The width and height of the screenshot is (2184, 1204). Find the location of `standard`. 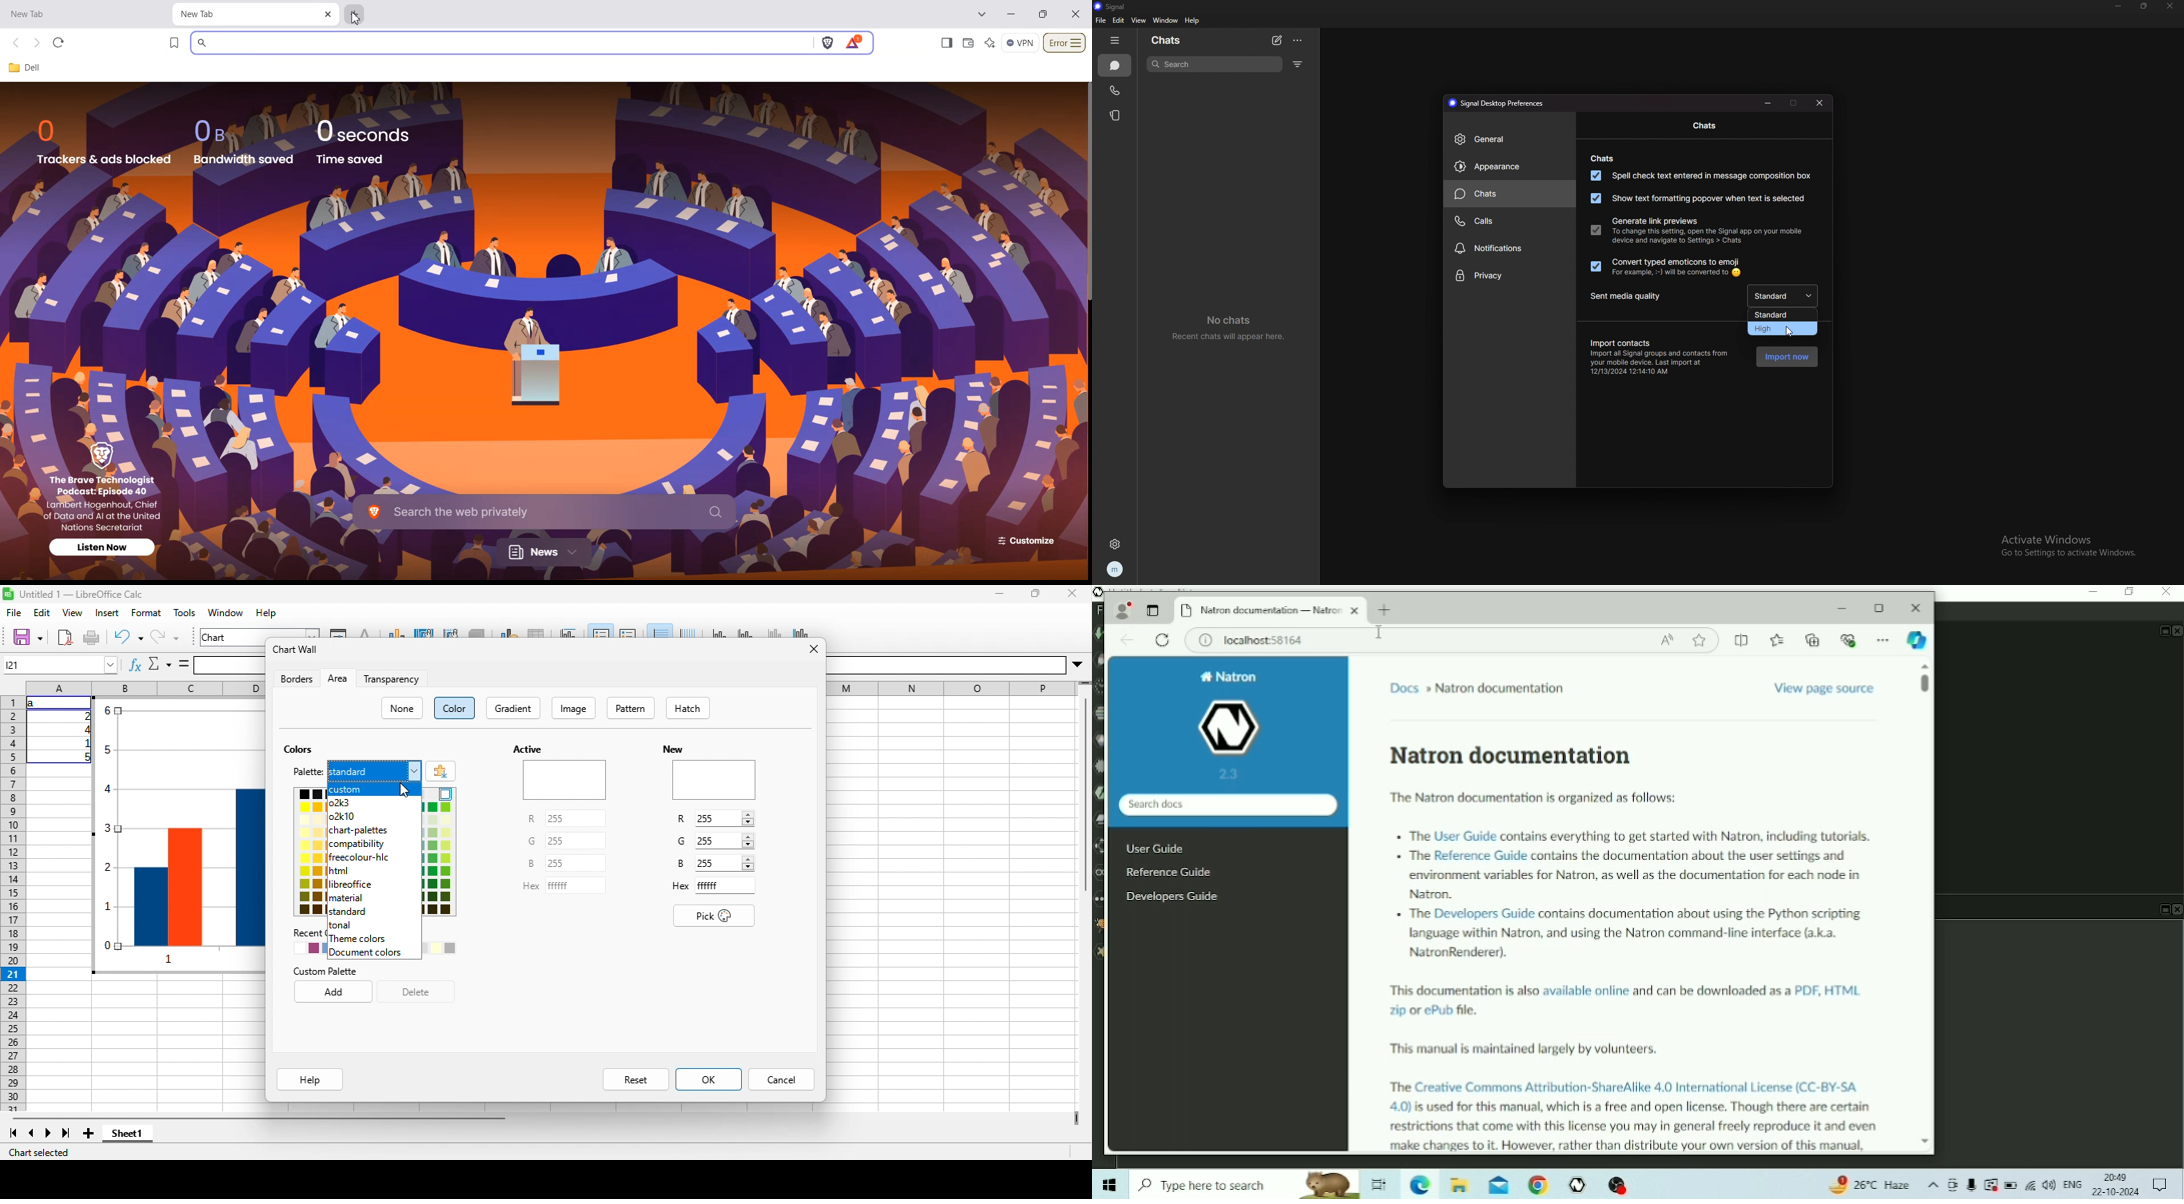

standard is located at coordinates (374, 912).